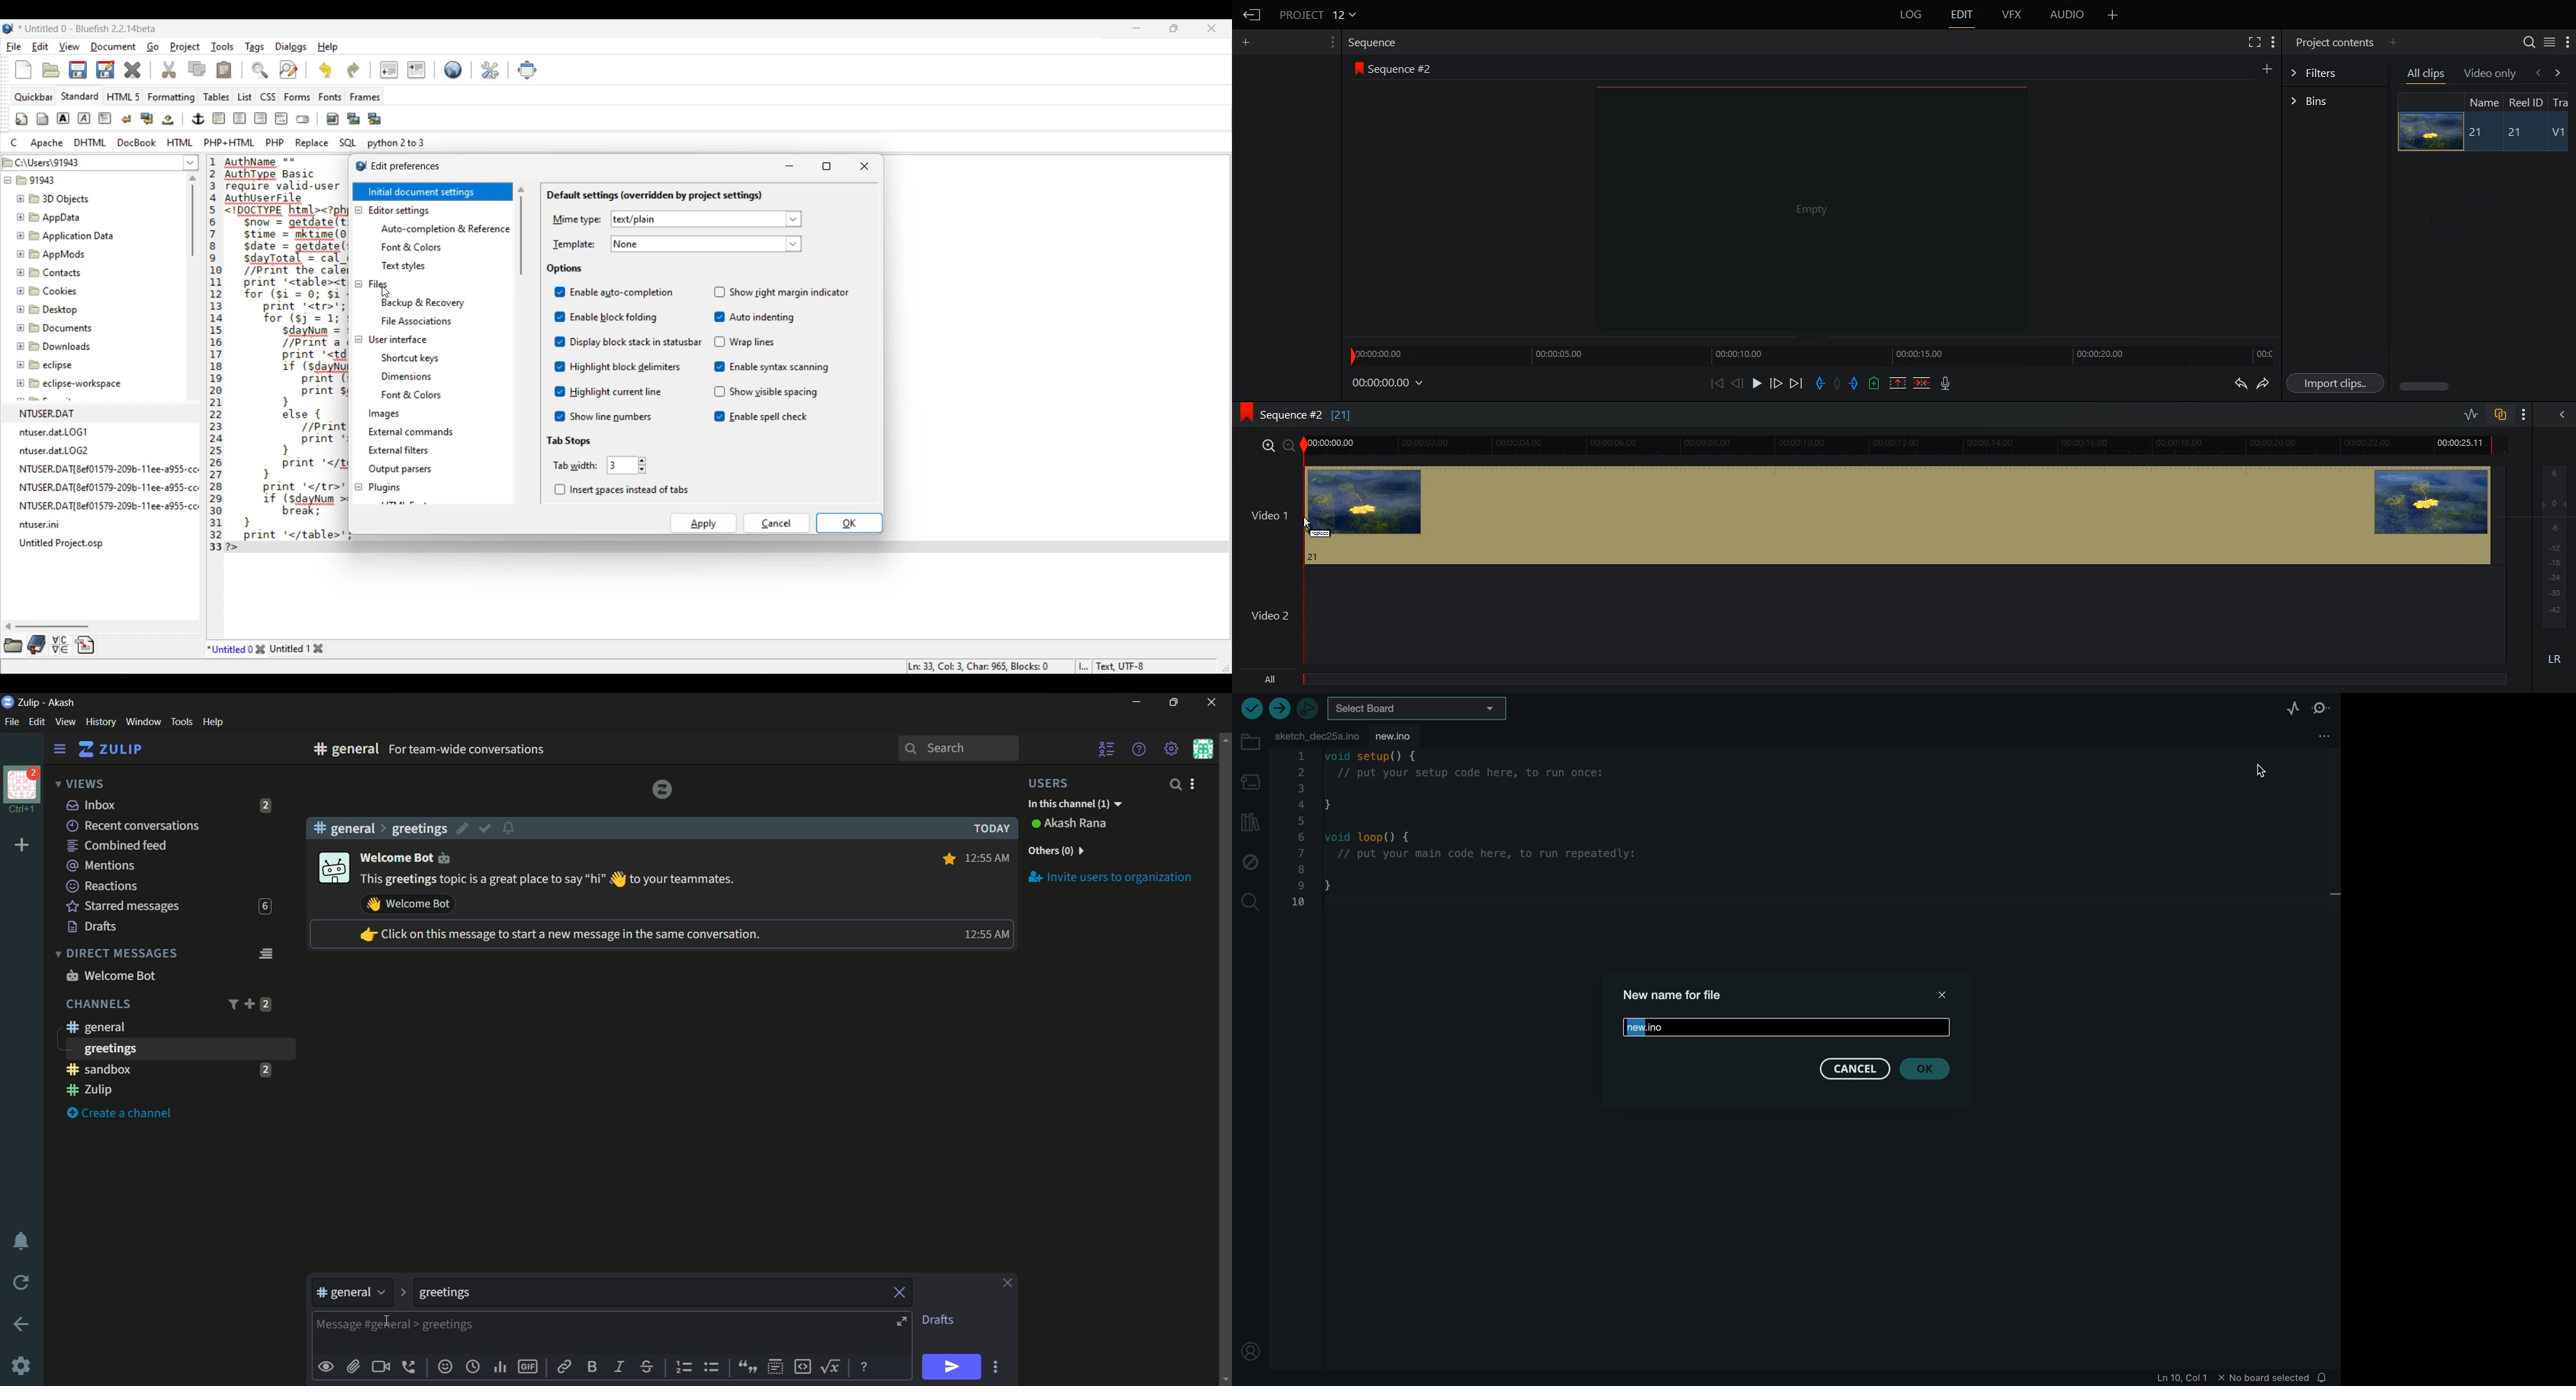 This screenshot has height=1400, width=2576. What do you see at coordinates (686, 1367) in the screenshot?
I see `ordered list` at bounding box center [686, 1367].